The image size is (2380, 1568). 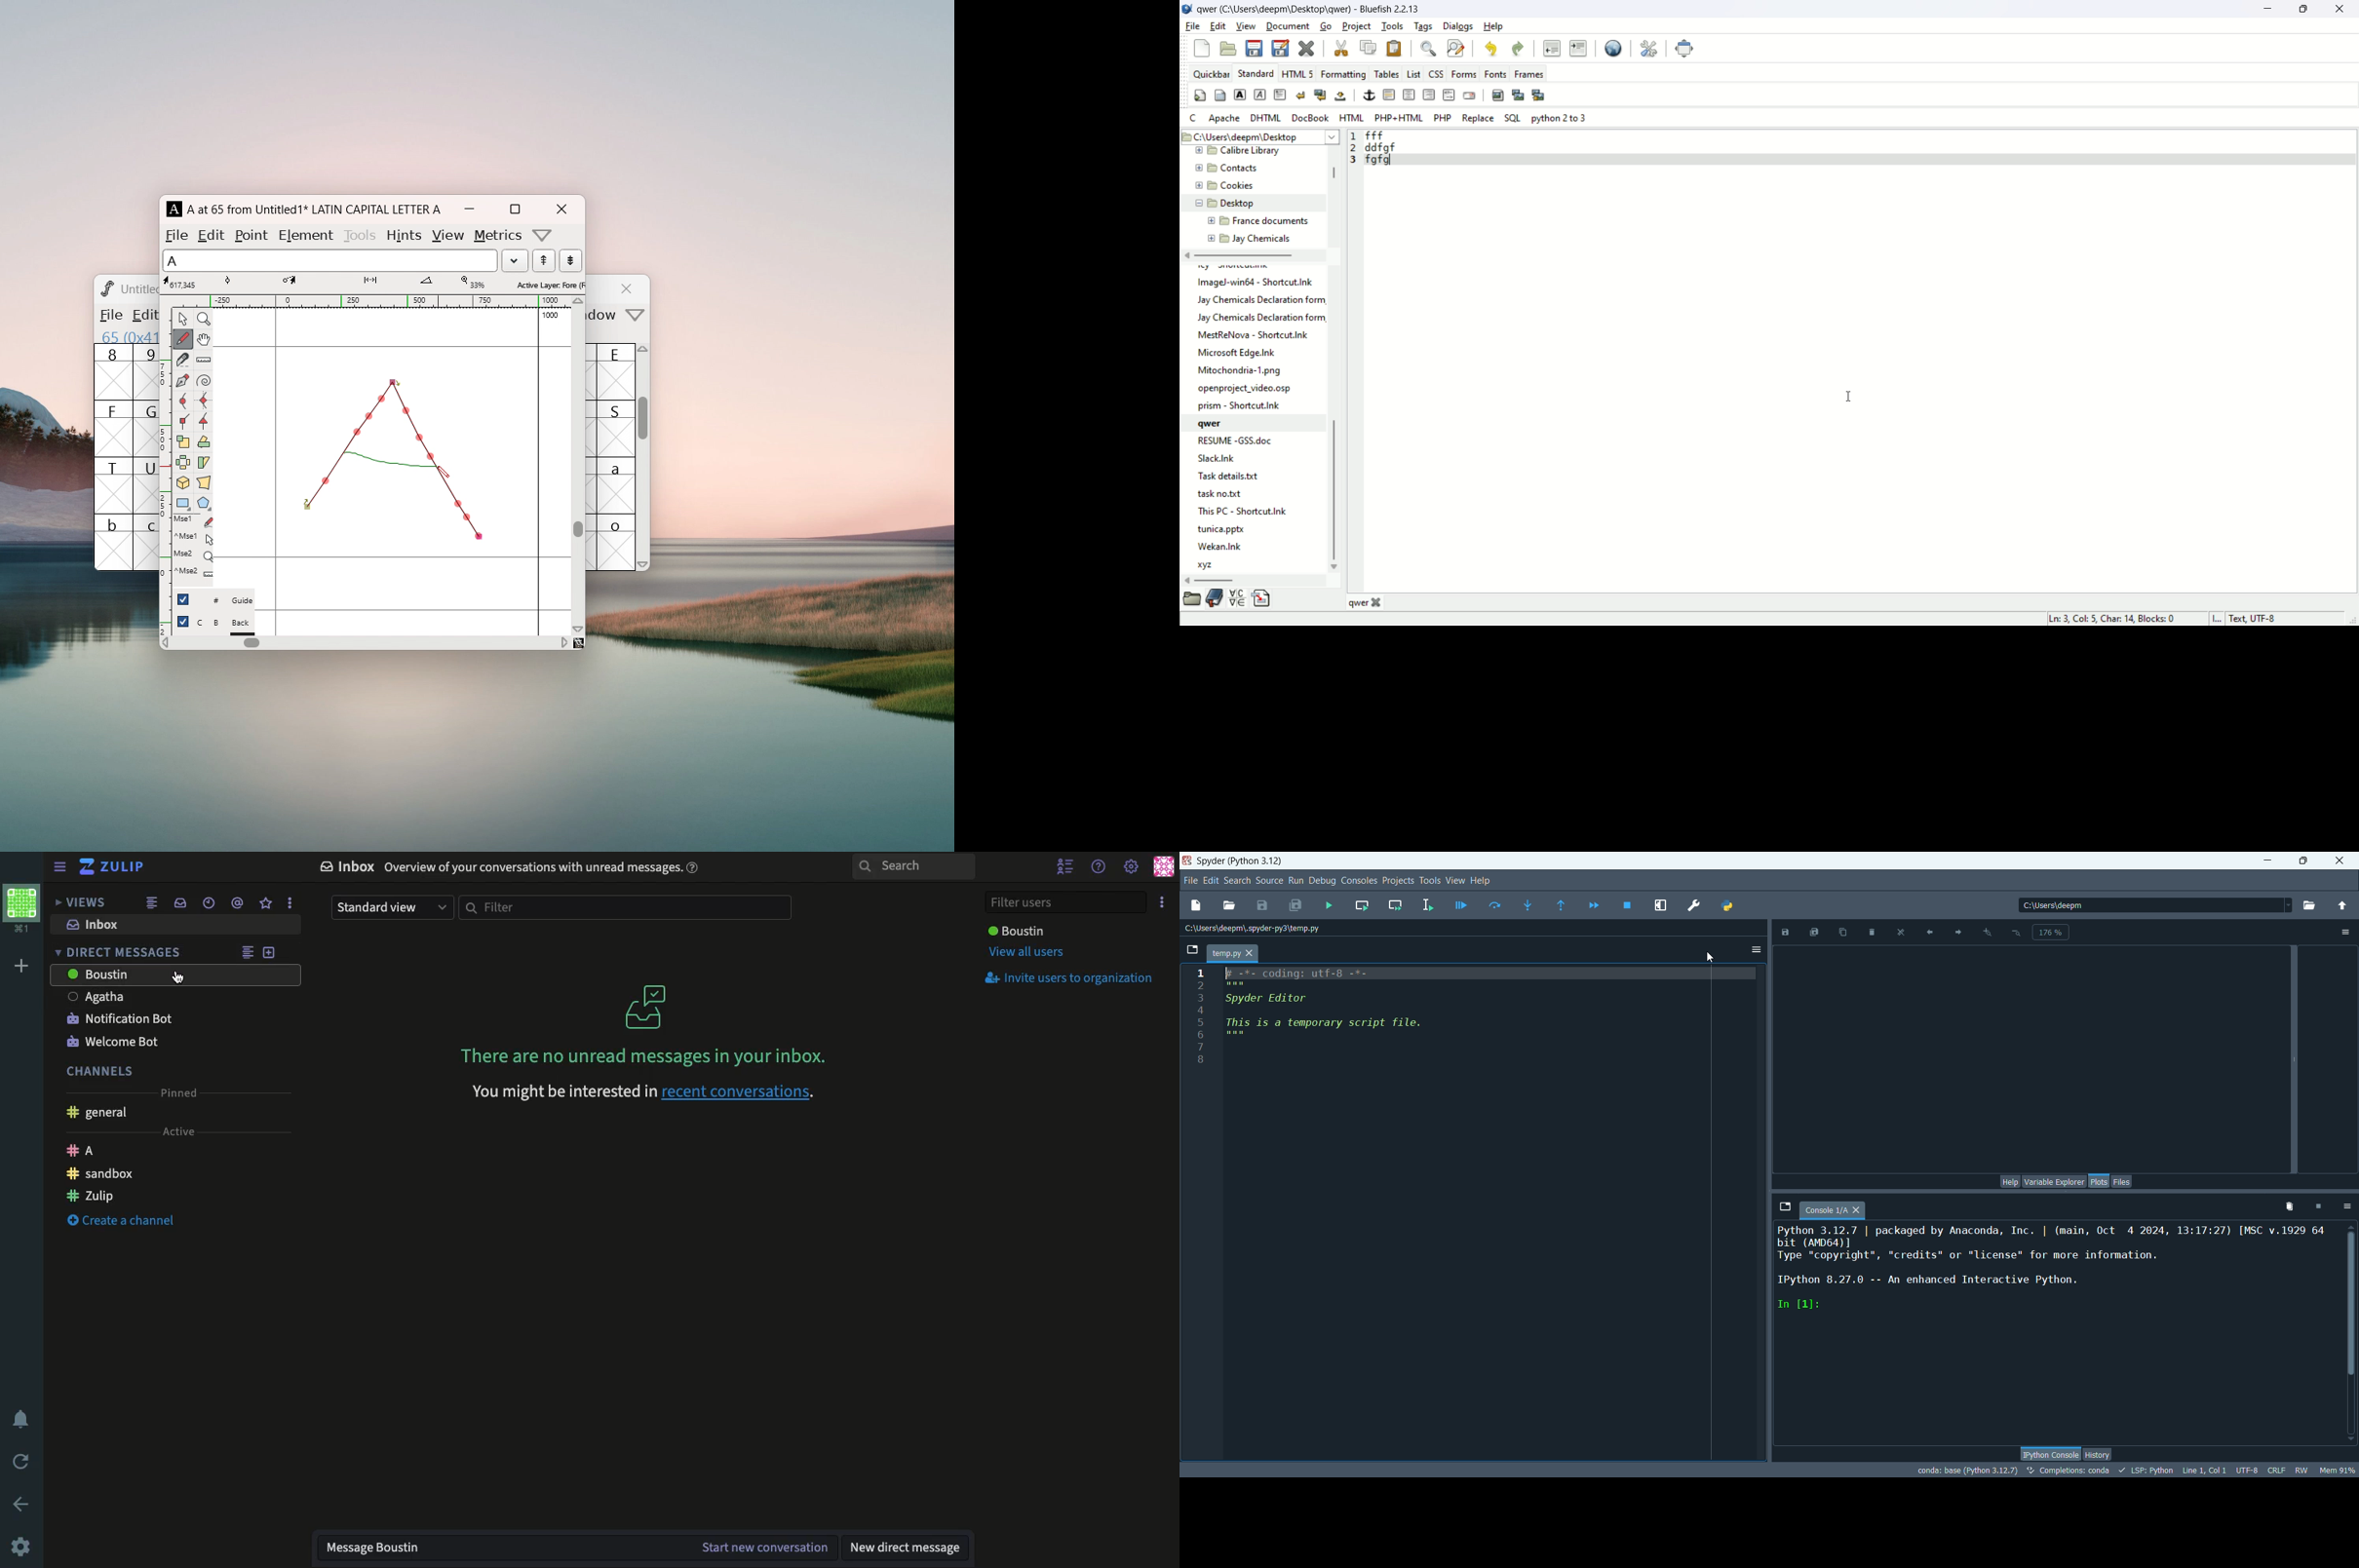 I want to click on HTML, so click(x=1351, y=117).